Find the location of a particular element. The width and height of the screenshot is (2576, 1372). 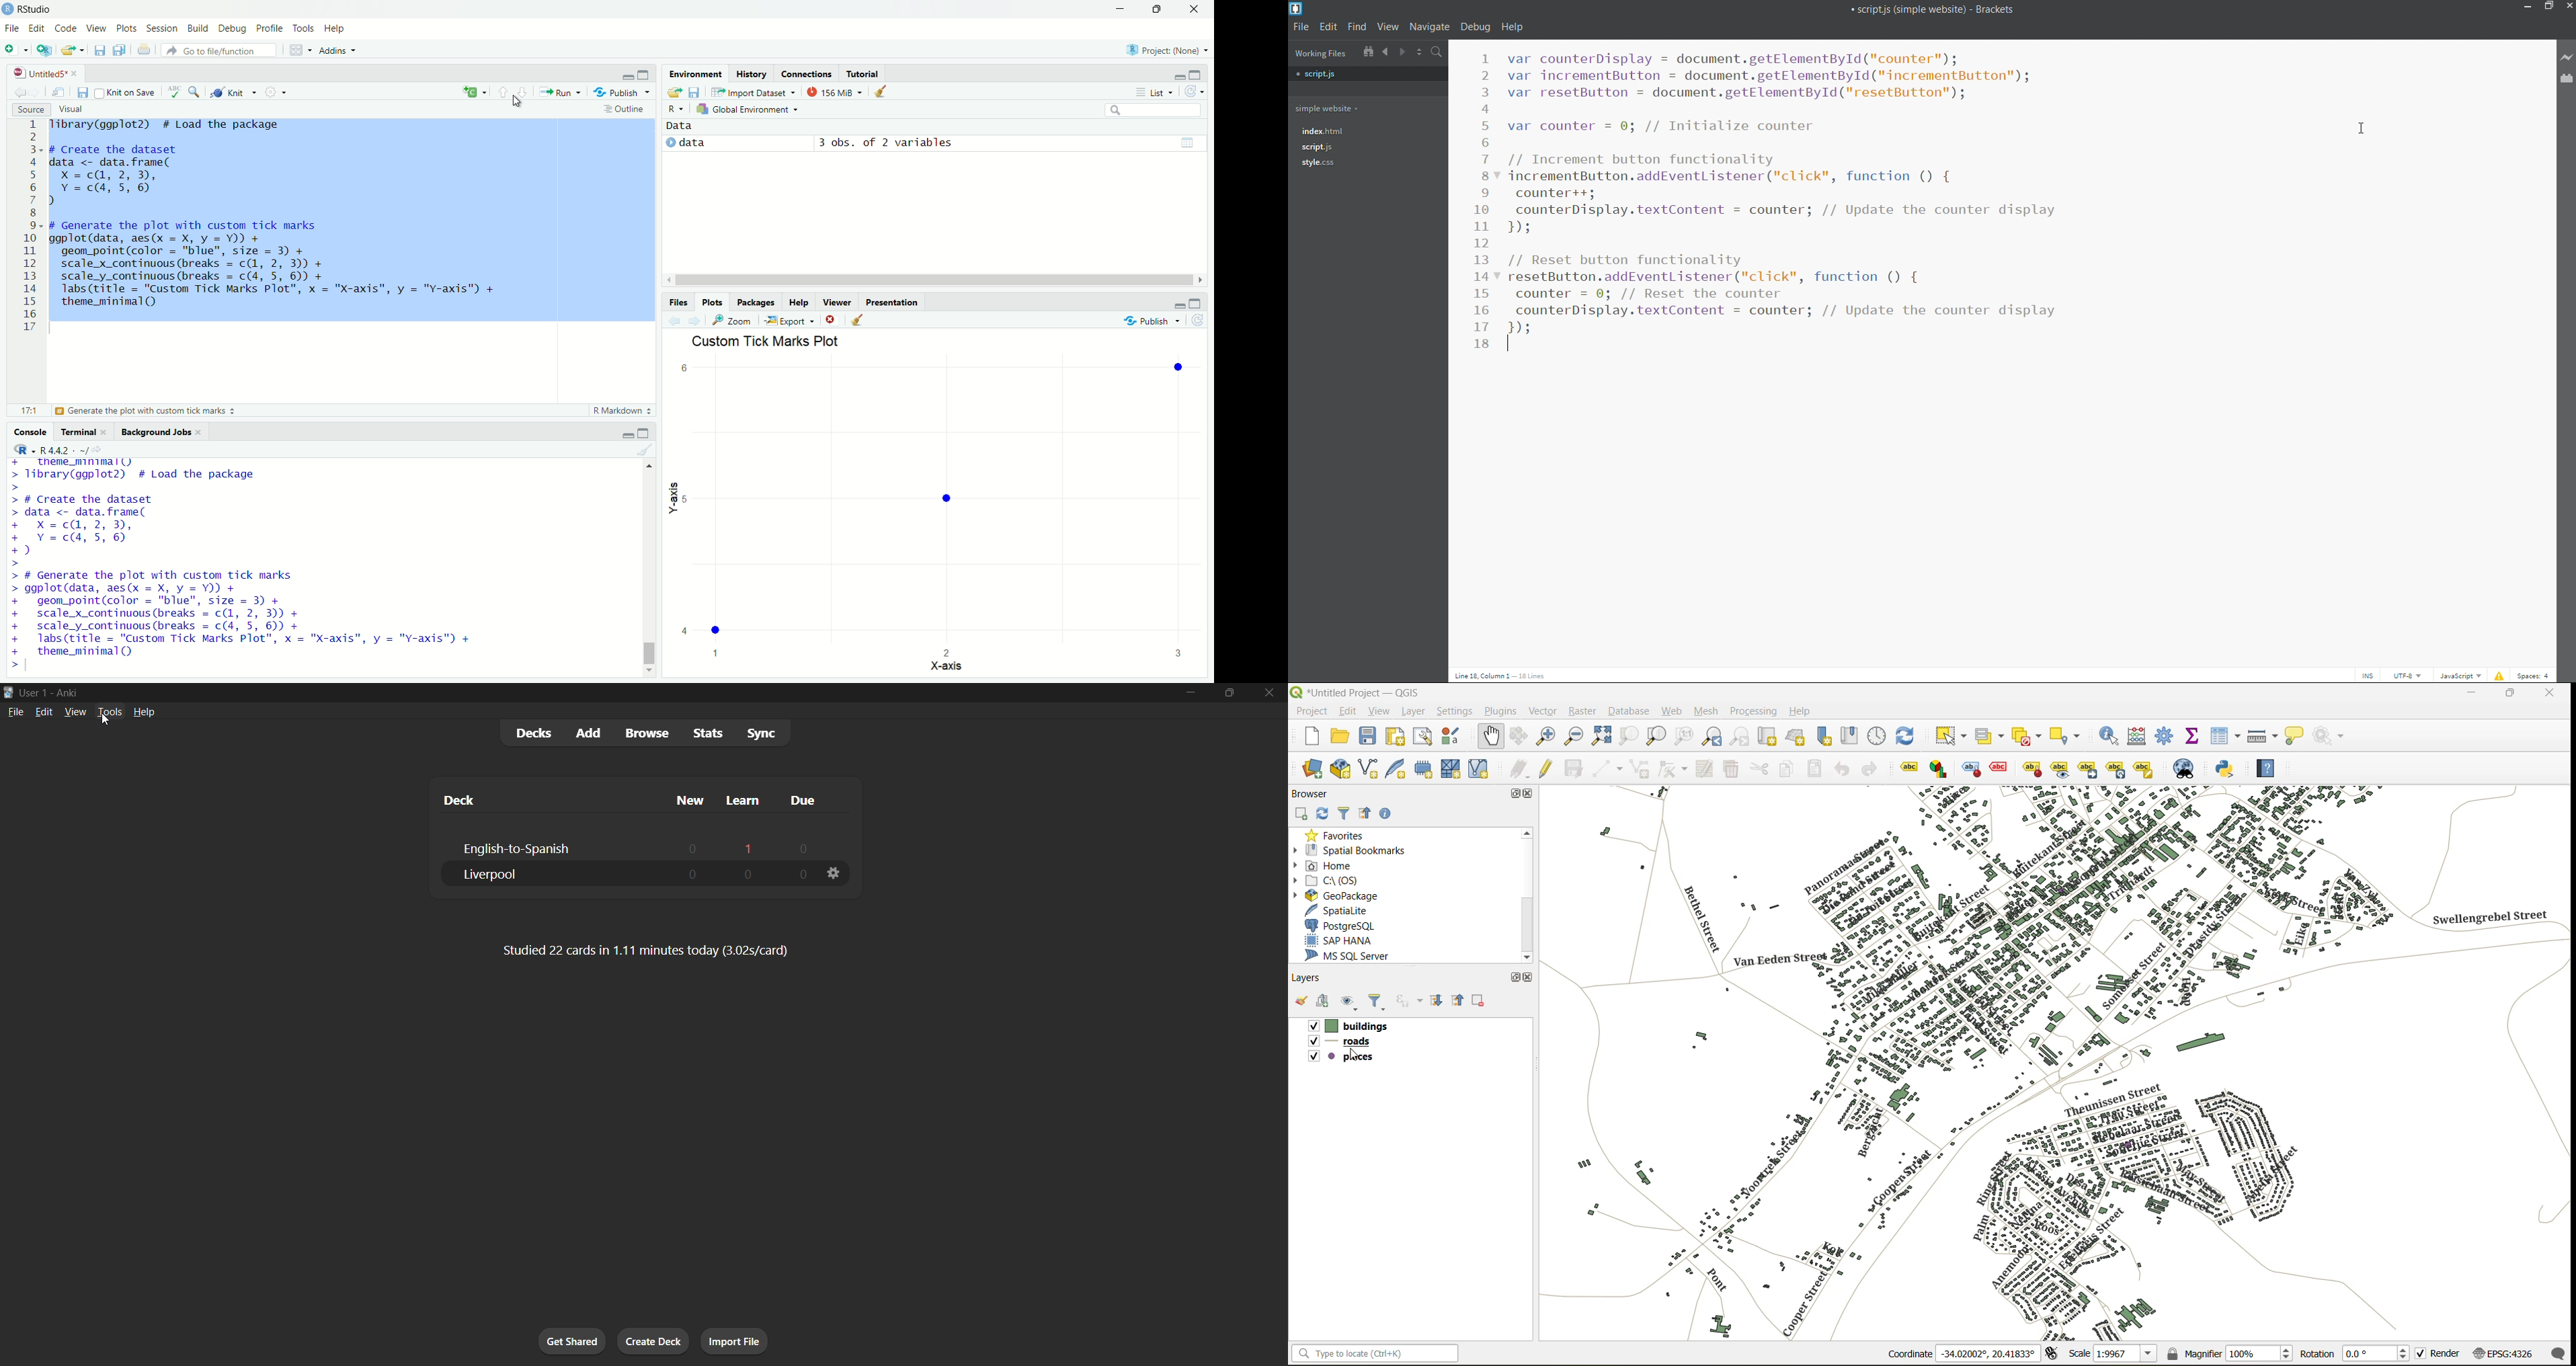

manage map is located at coordinates (1351, 1002).